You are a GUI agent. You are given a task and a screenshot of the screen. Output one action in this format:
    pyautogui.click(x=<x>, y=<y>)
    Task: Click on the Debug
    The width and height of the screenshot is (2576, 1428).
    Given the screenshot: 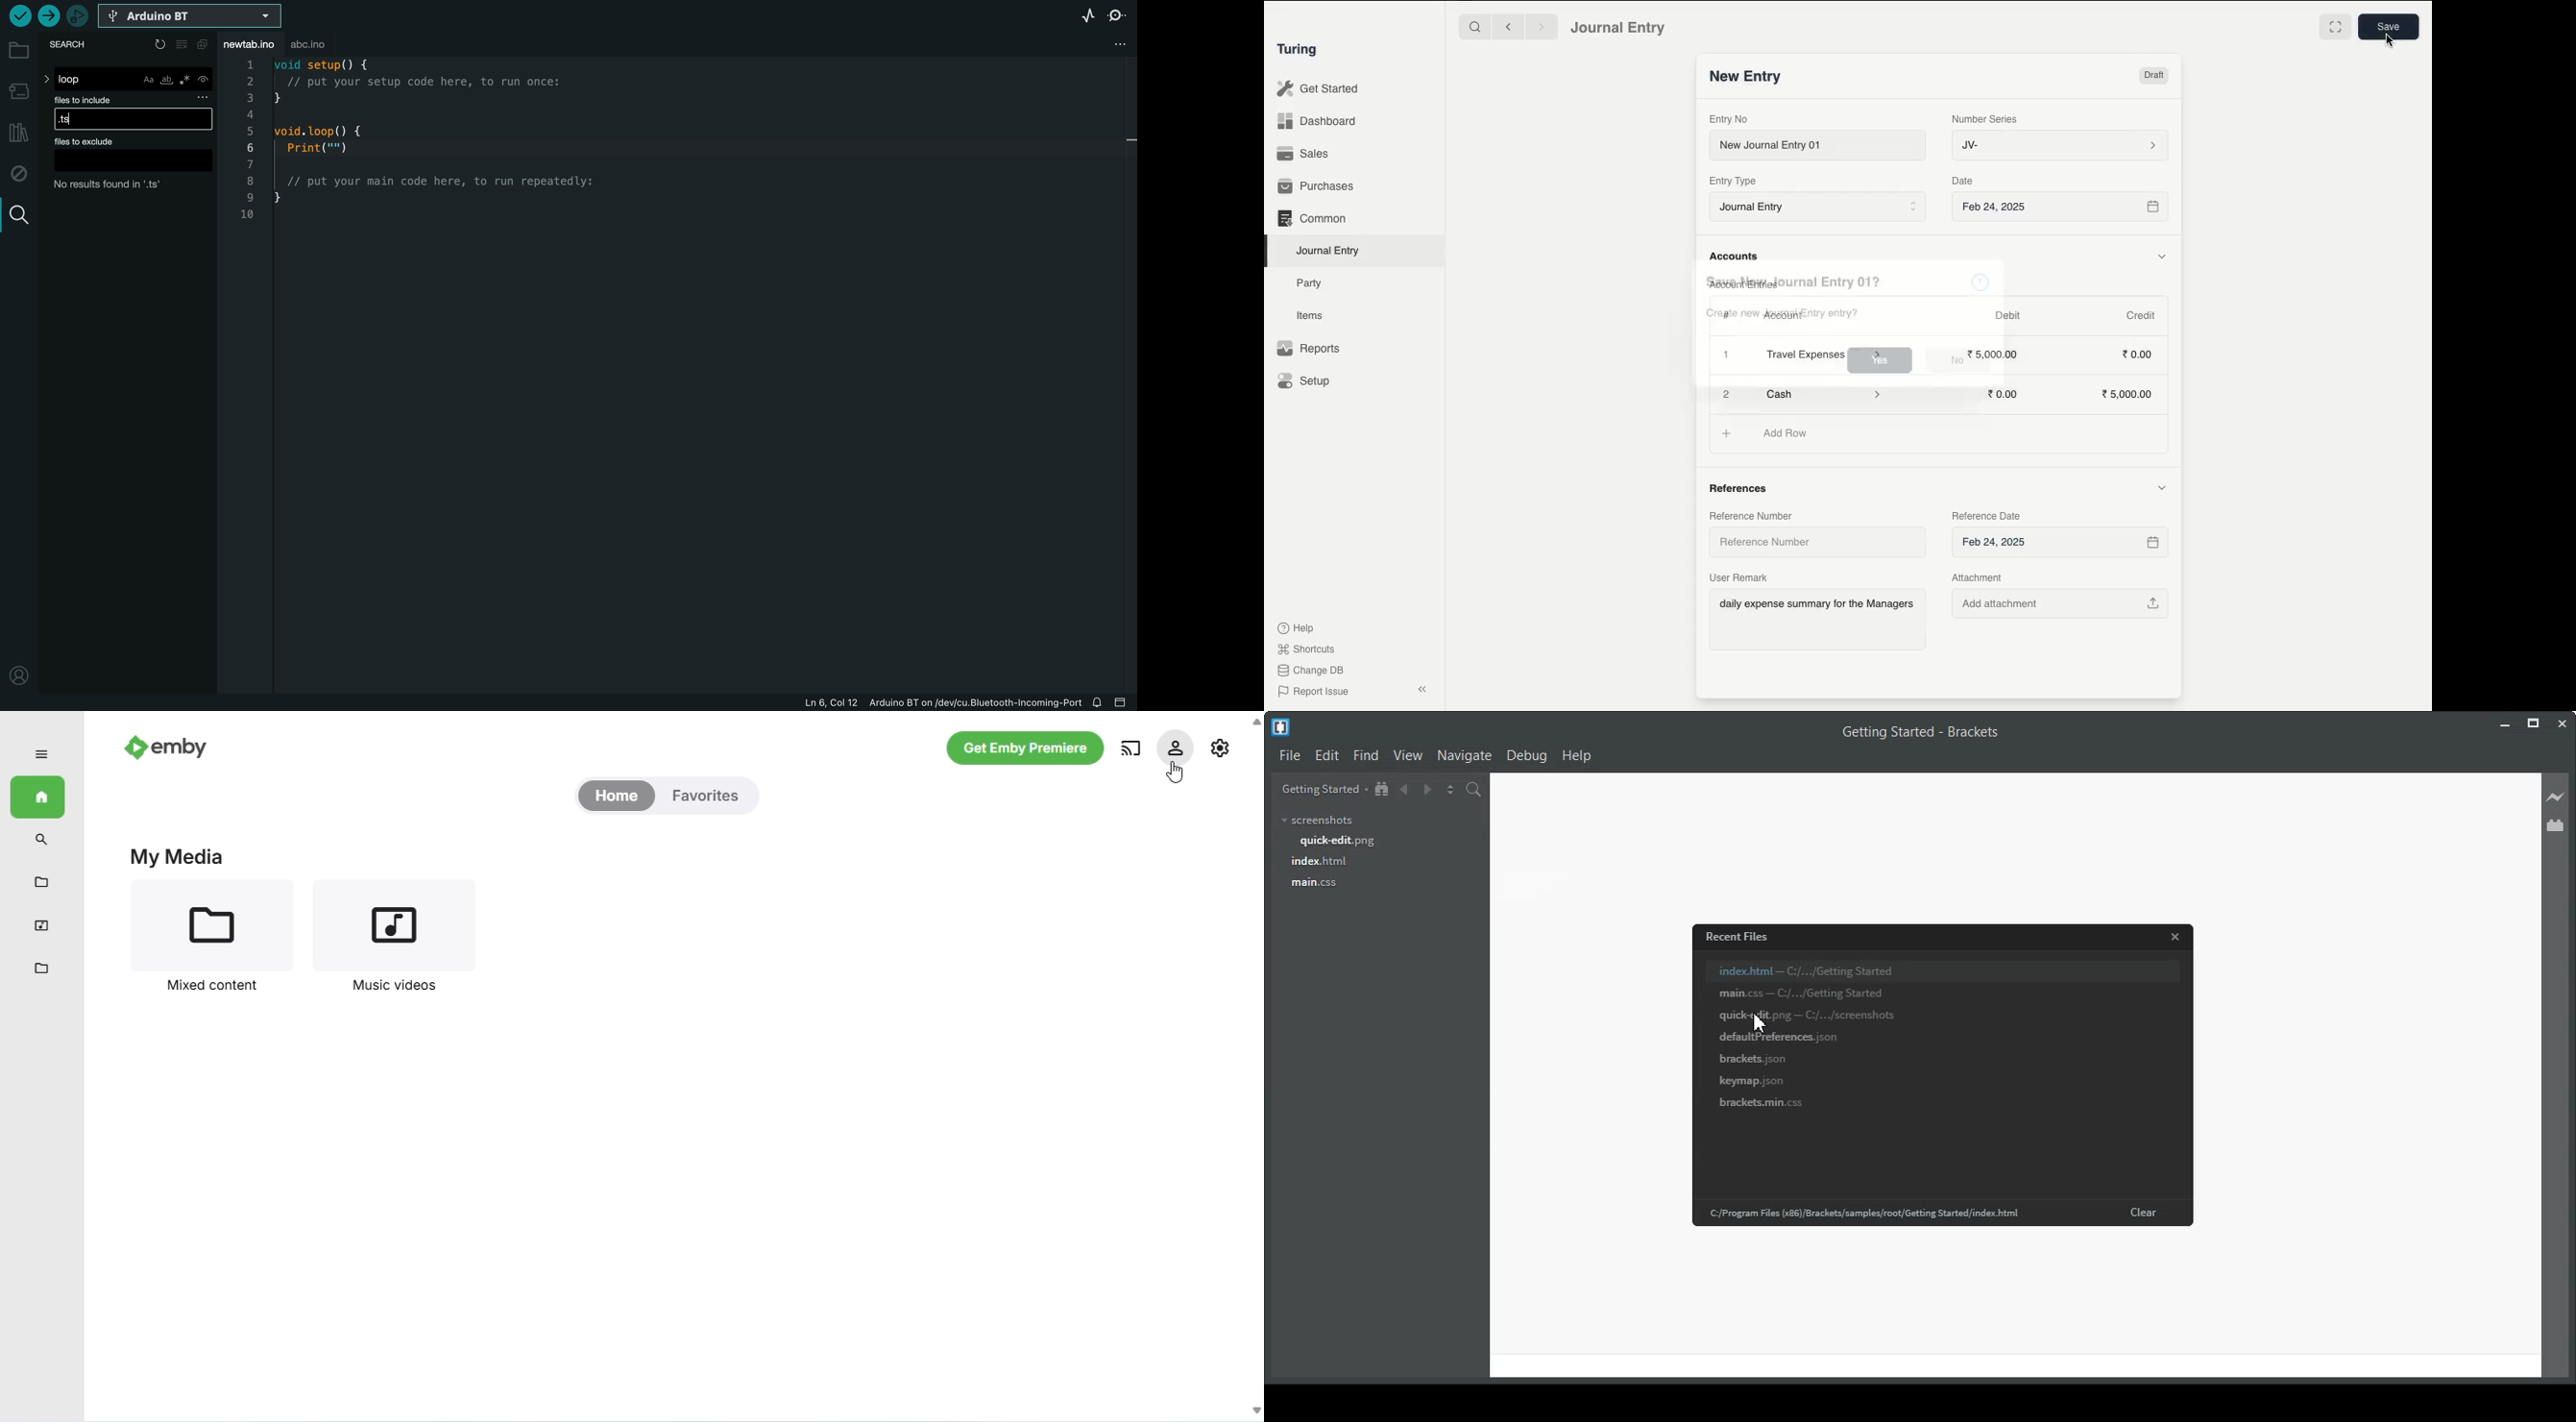 What is the action you would take?
    pyautogui.click(x=1527, y=757)
    